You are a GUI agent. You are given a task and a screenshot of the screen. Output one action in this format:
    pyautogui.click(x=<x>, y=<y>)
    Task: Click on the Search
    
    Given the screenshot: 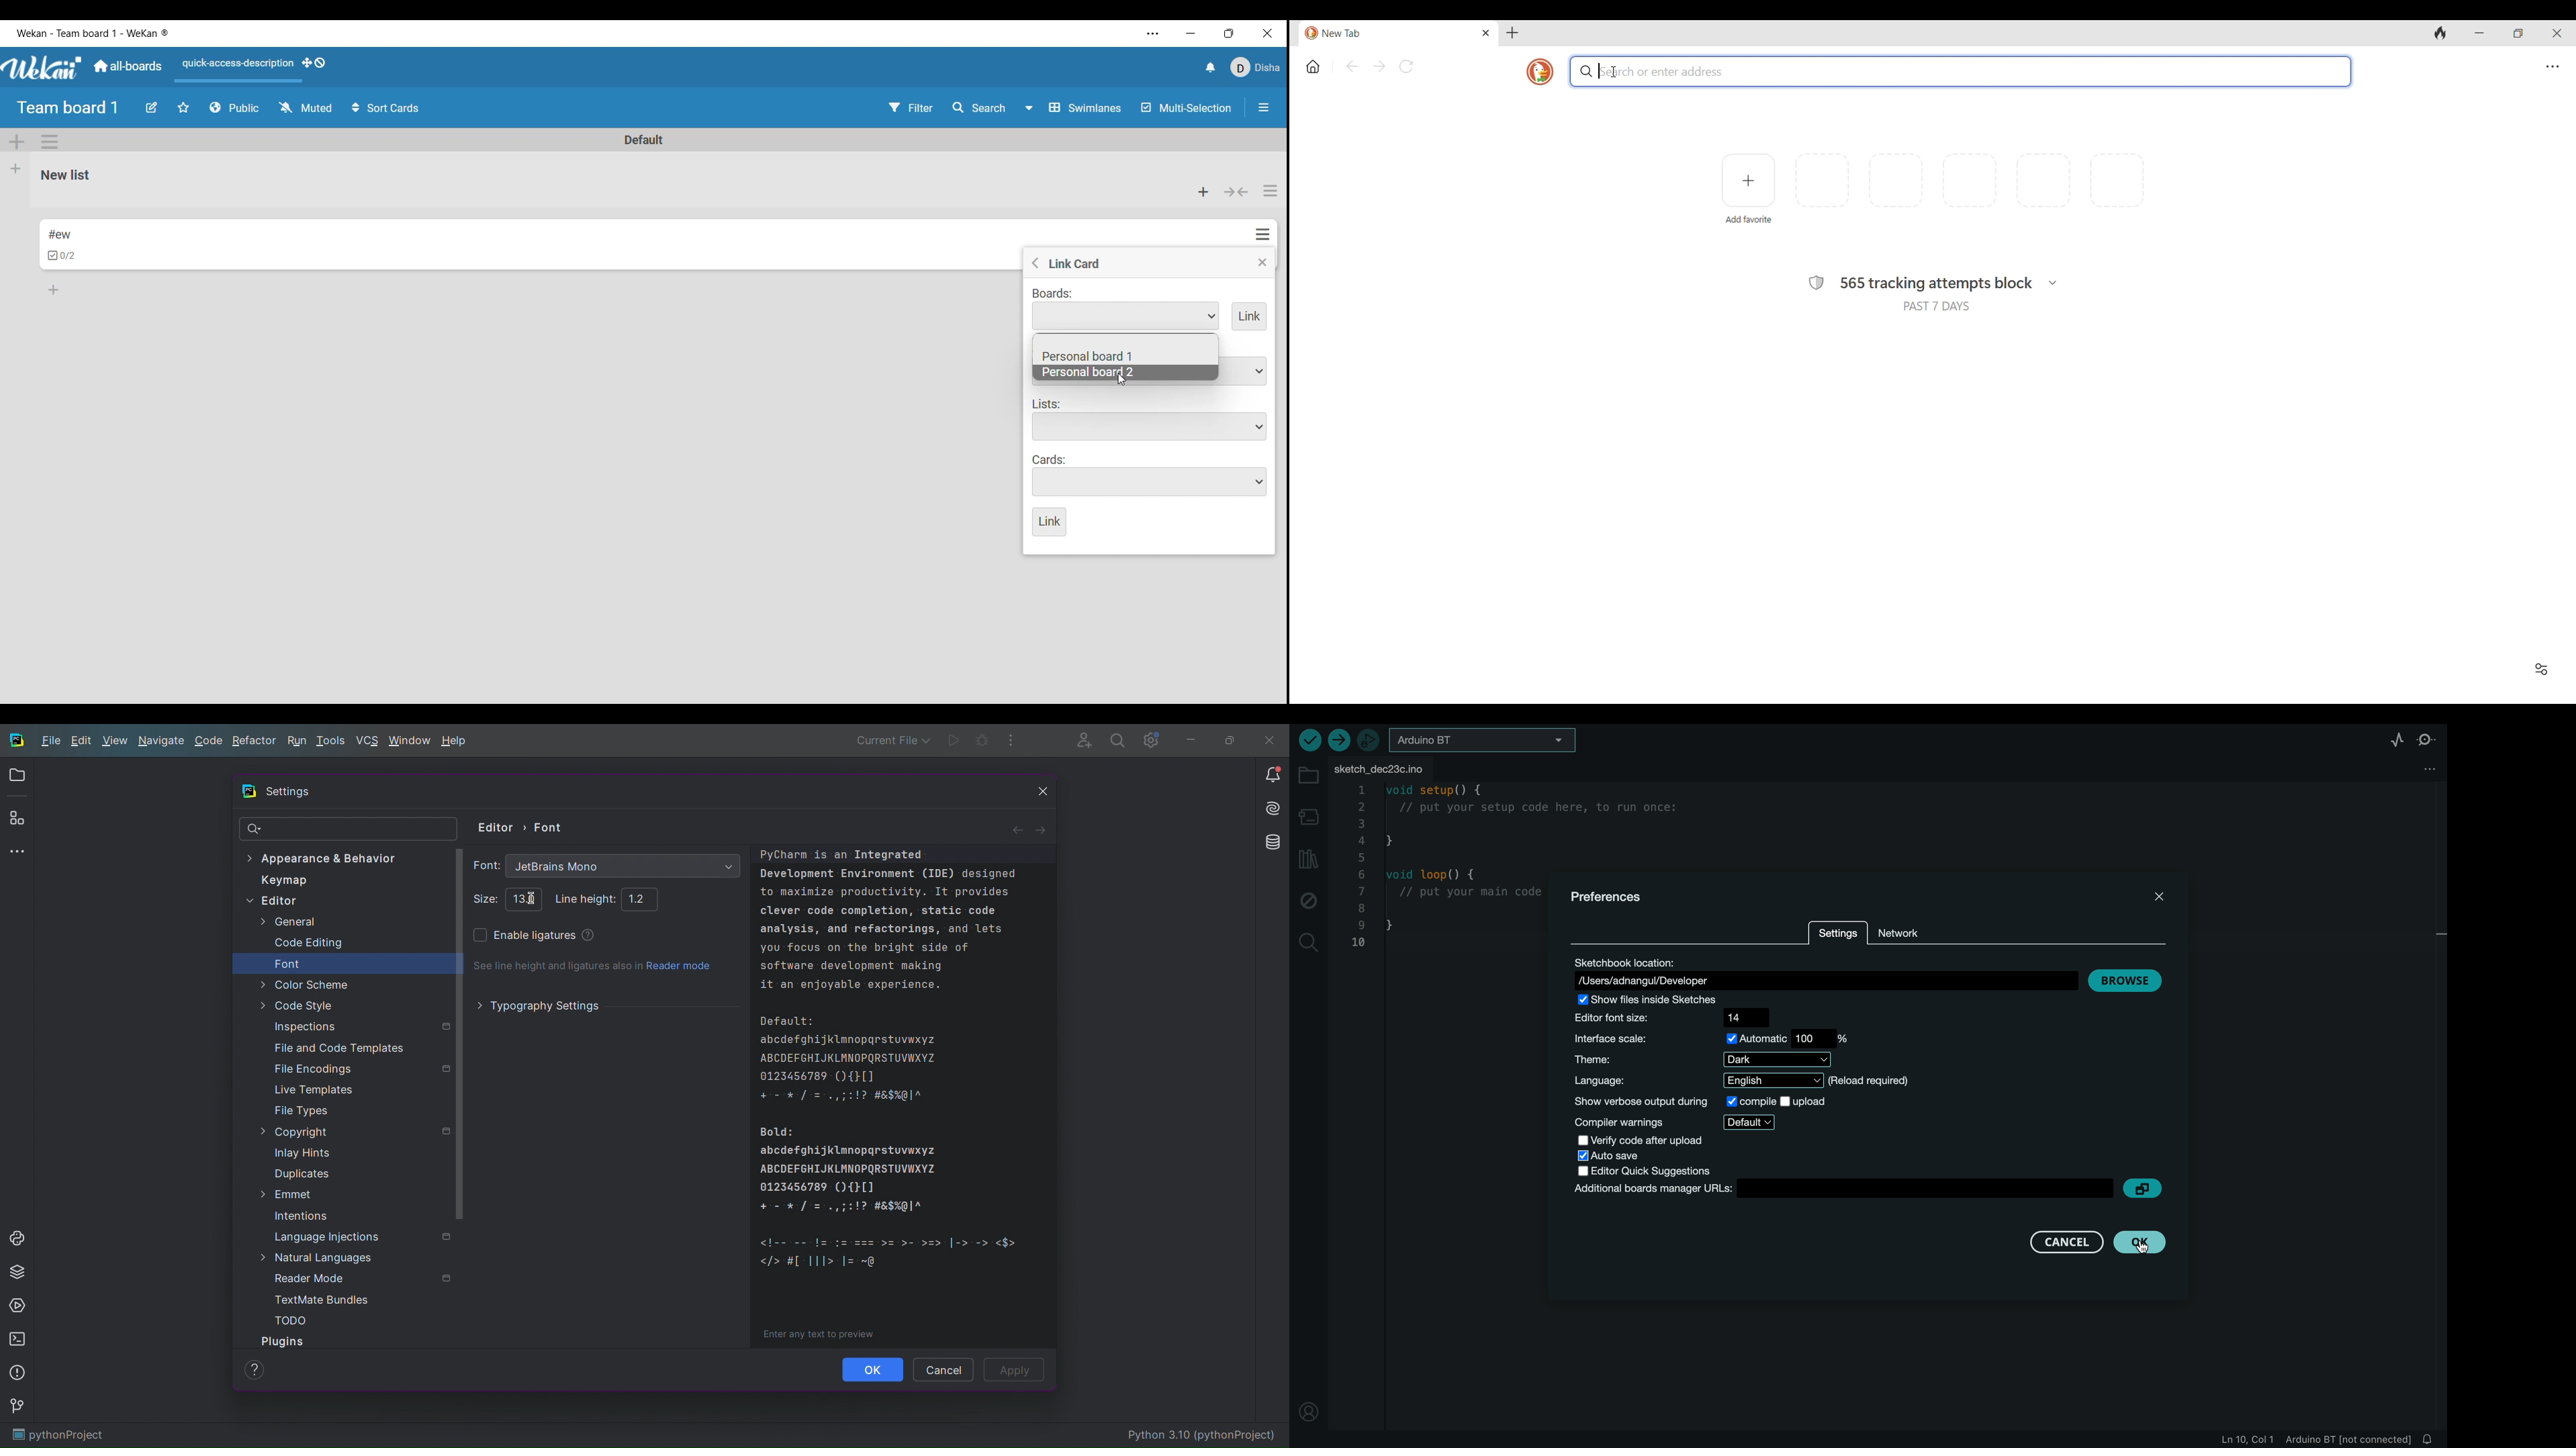 What is the action you would take?
    pyautogui.click(x=979, y=108)
    